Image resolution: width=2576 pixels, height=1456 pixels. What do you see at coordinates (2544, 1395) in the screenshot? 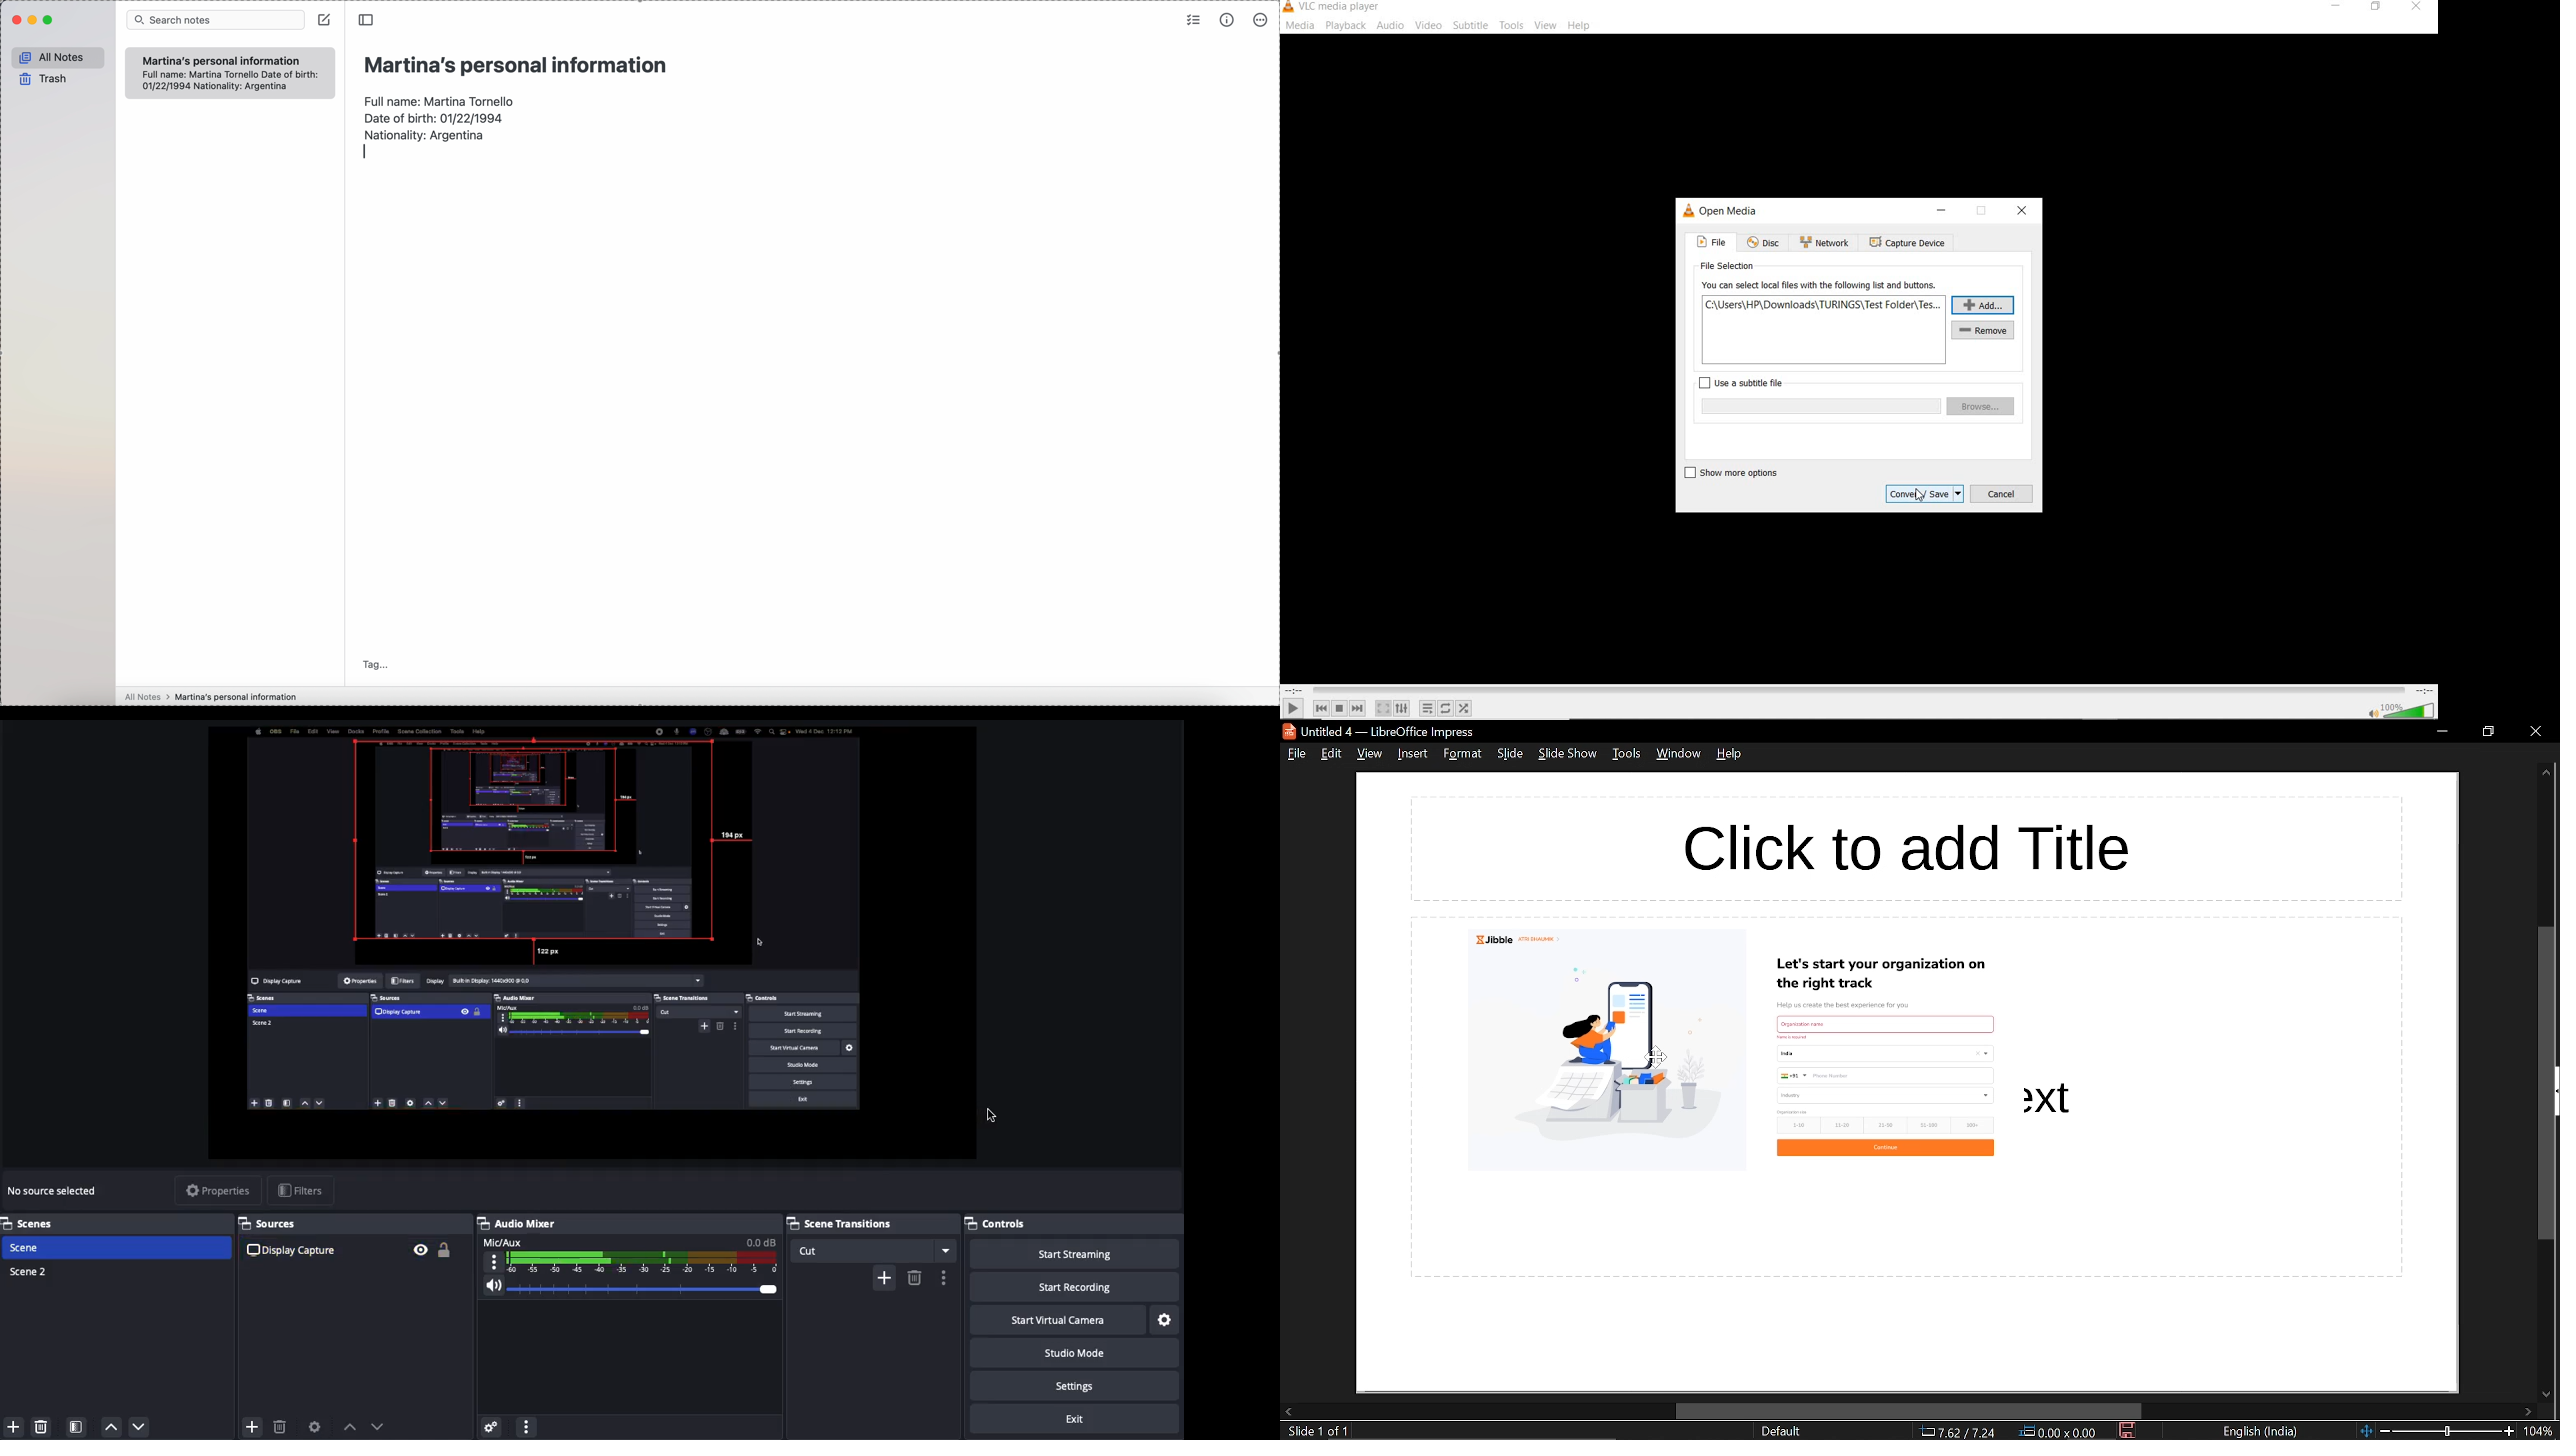
I see `move down` at bounding box center [2544, 1395].